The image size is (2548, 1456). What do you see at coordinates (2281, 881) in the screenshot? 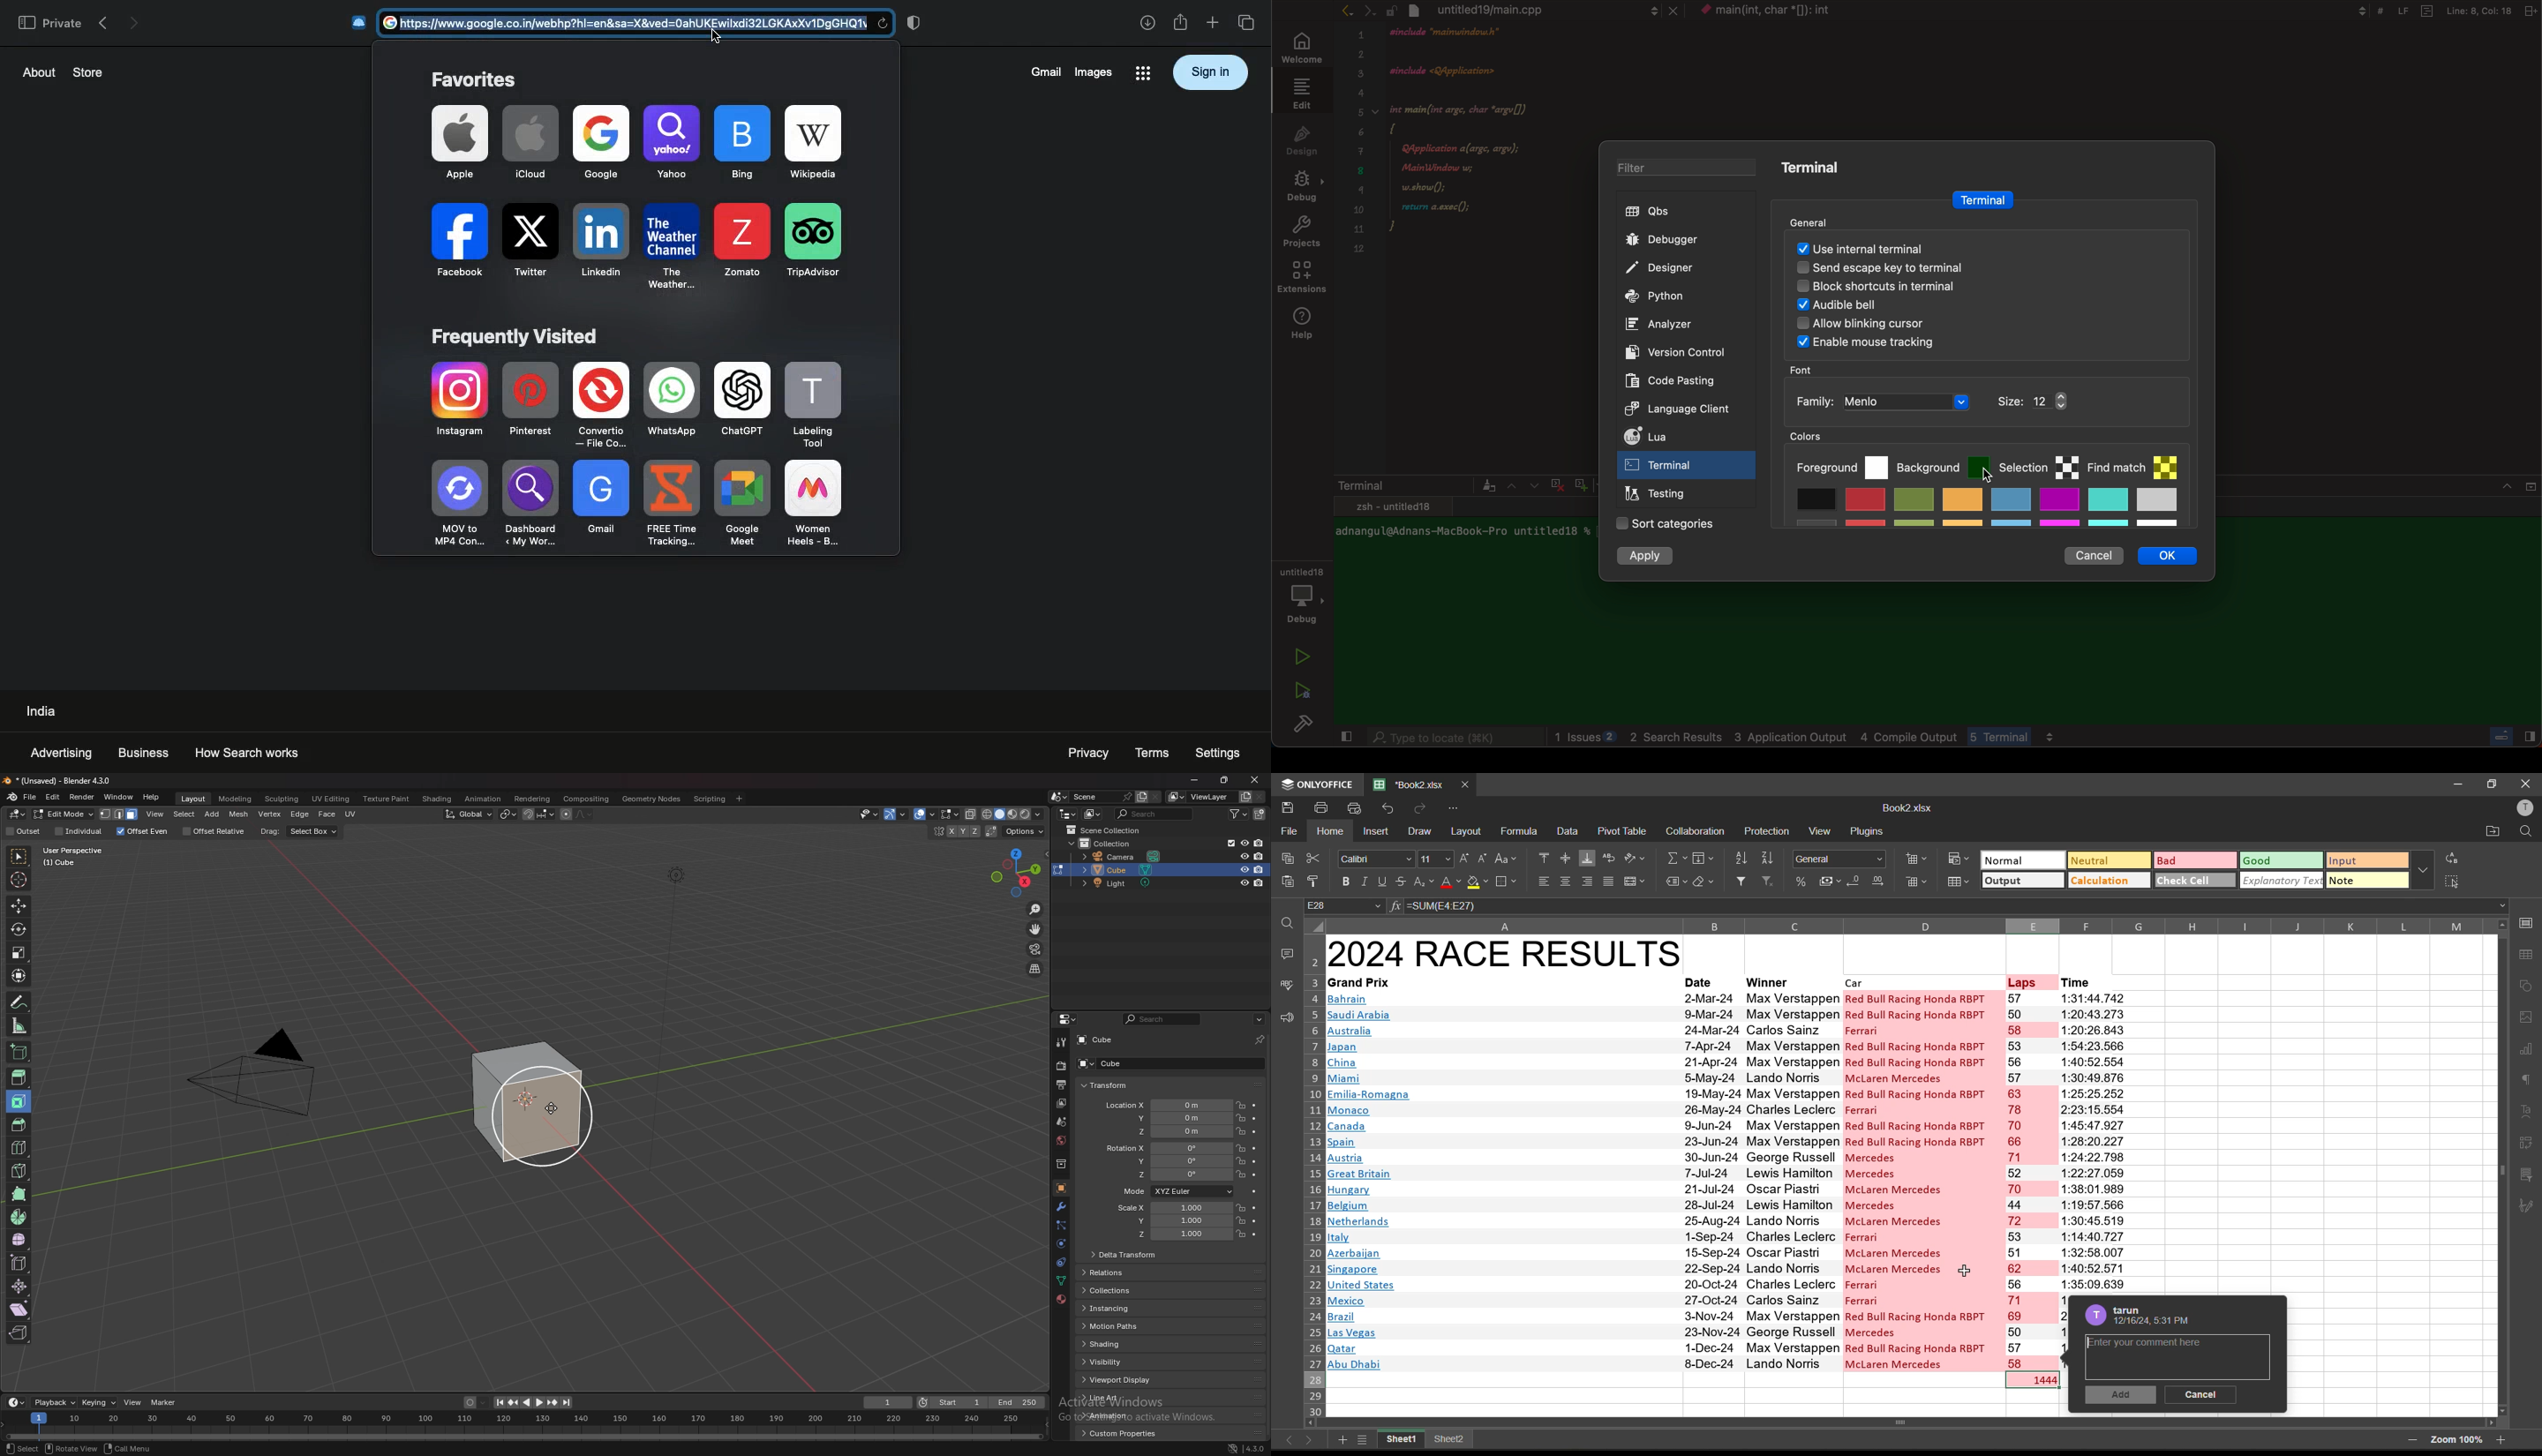
I see `explanatory text` at bounding box center [2281, 881].